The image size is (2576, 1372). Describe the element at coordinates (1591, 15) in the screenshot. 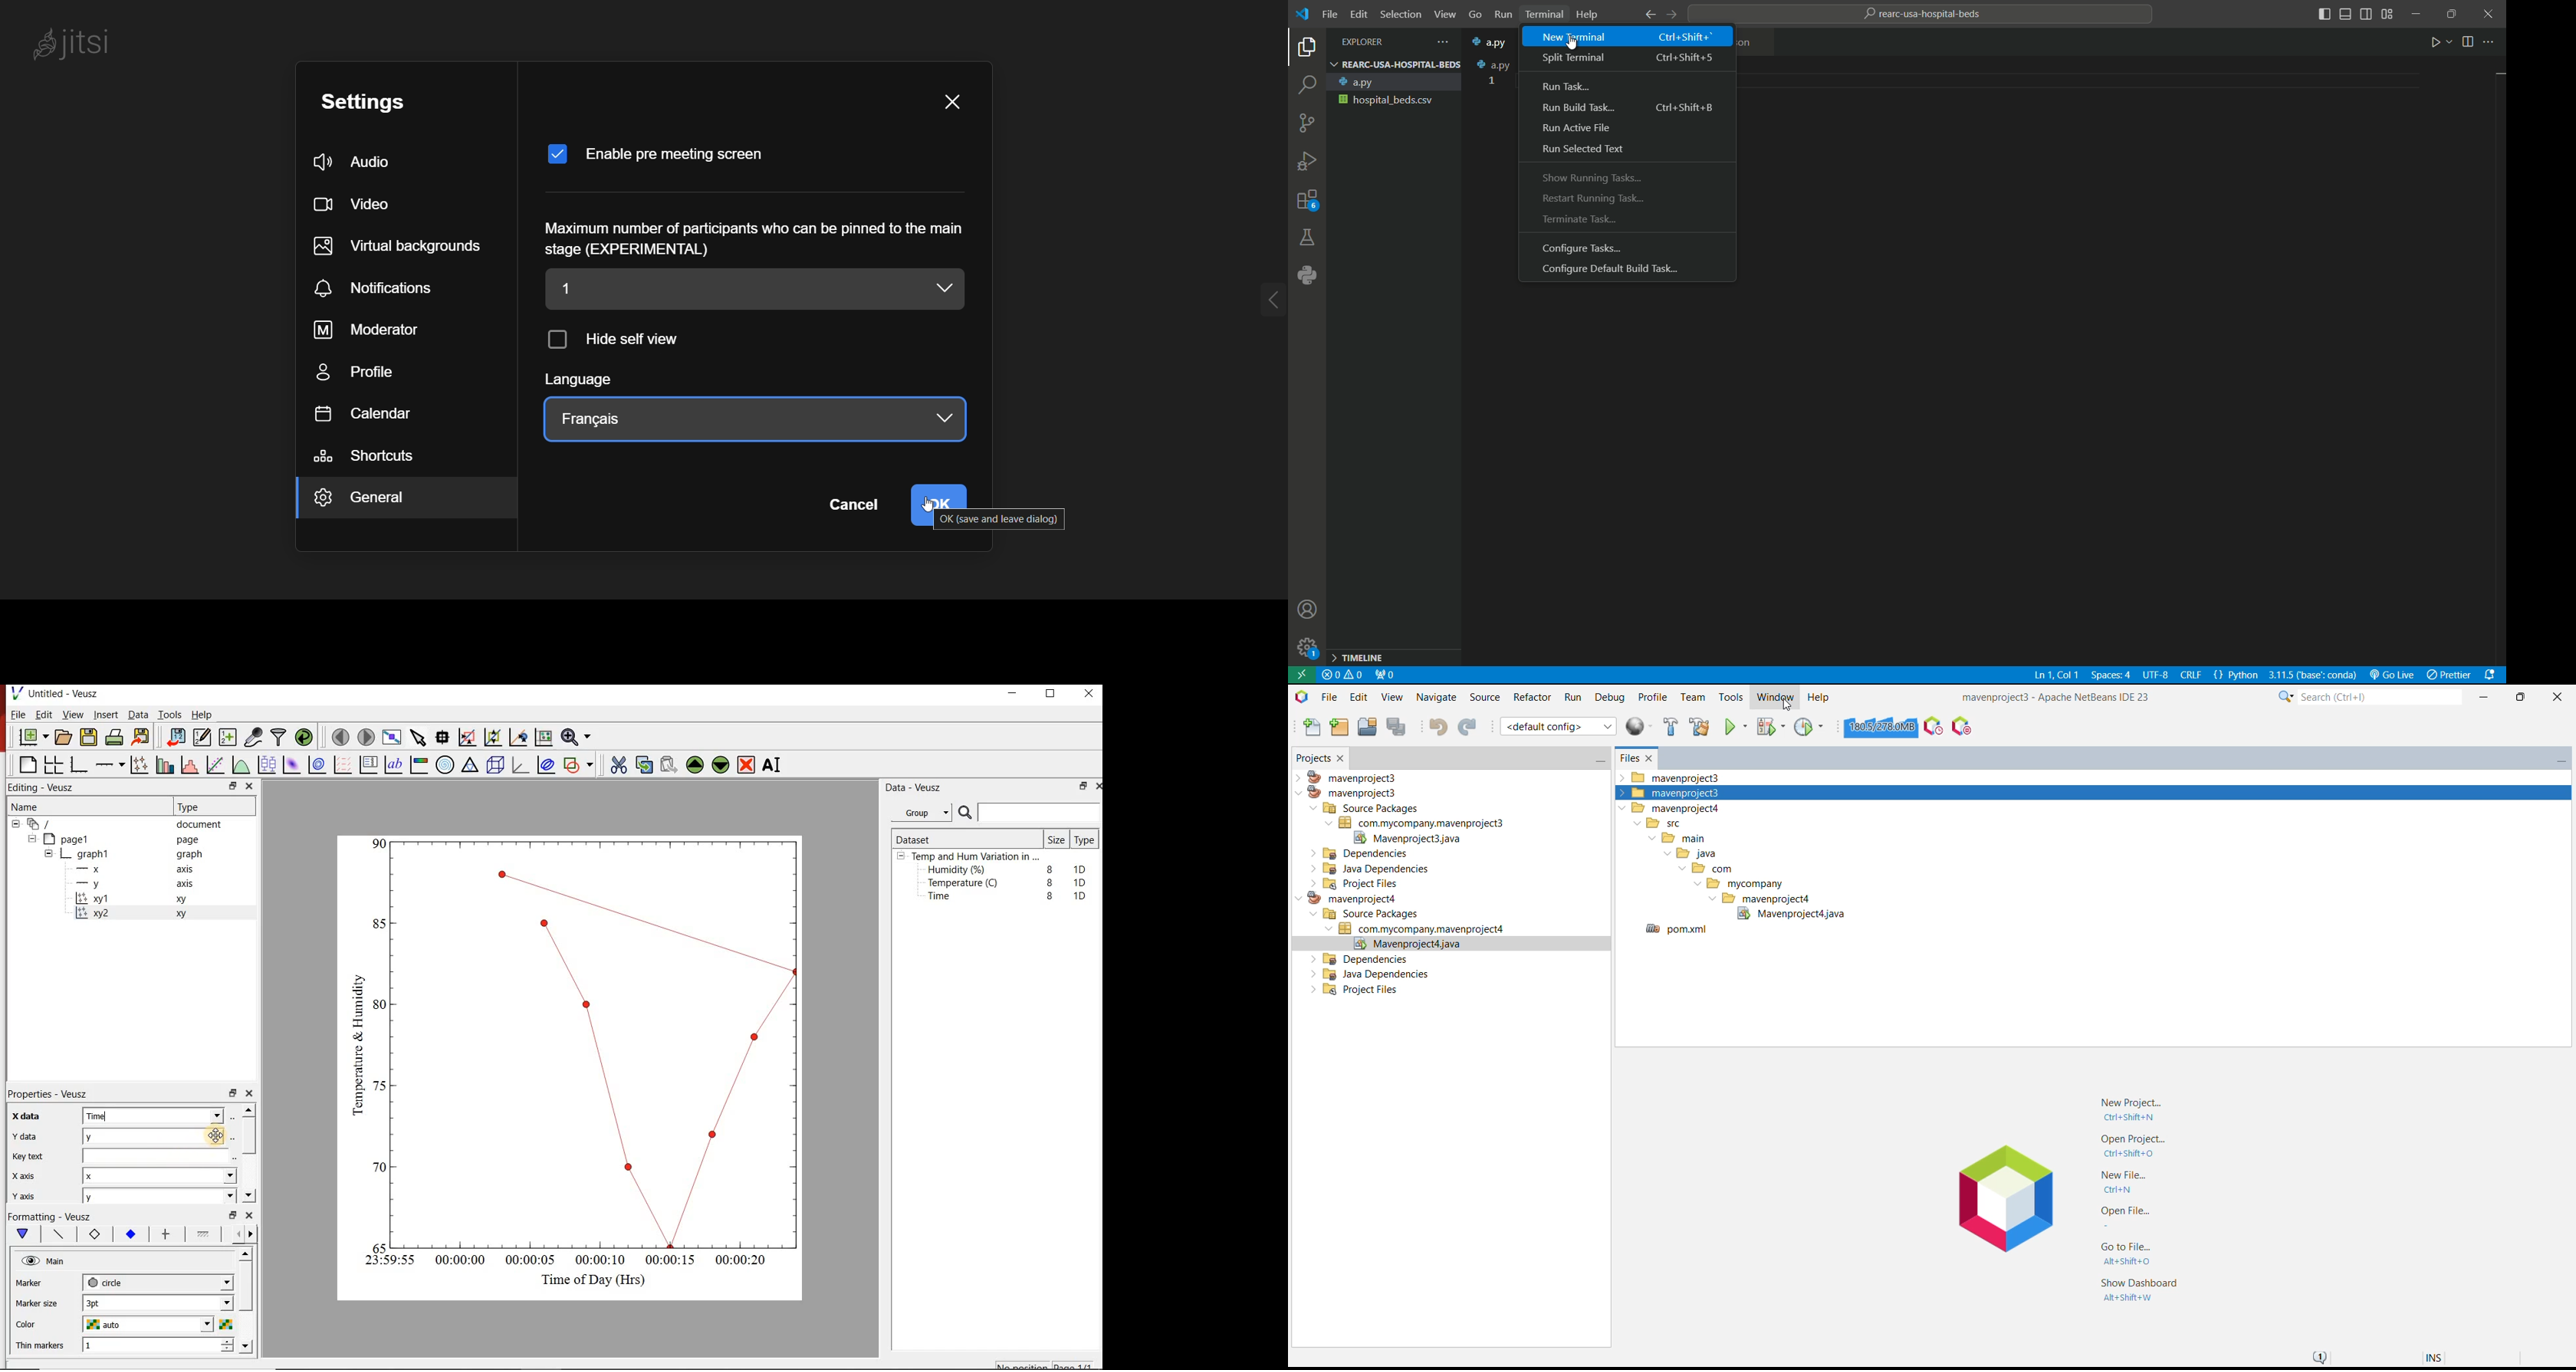

I see `help menu` at that location.